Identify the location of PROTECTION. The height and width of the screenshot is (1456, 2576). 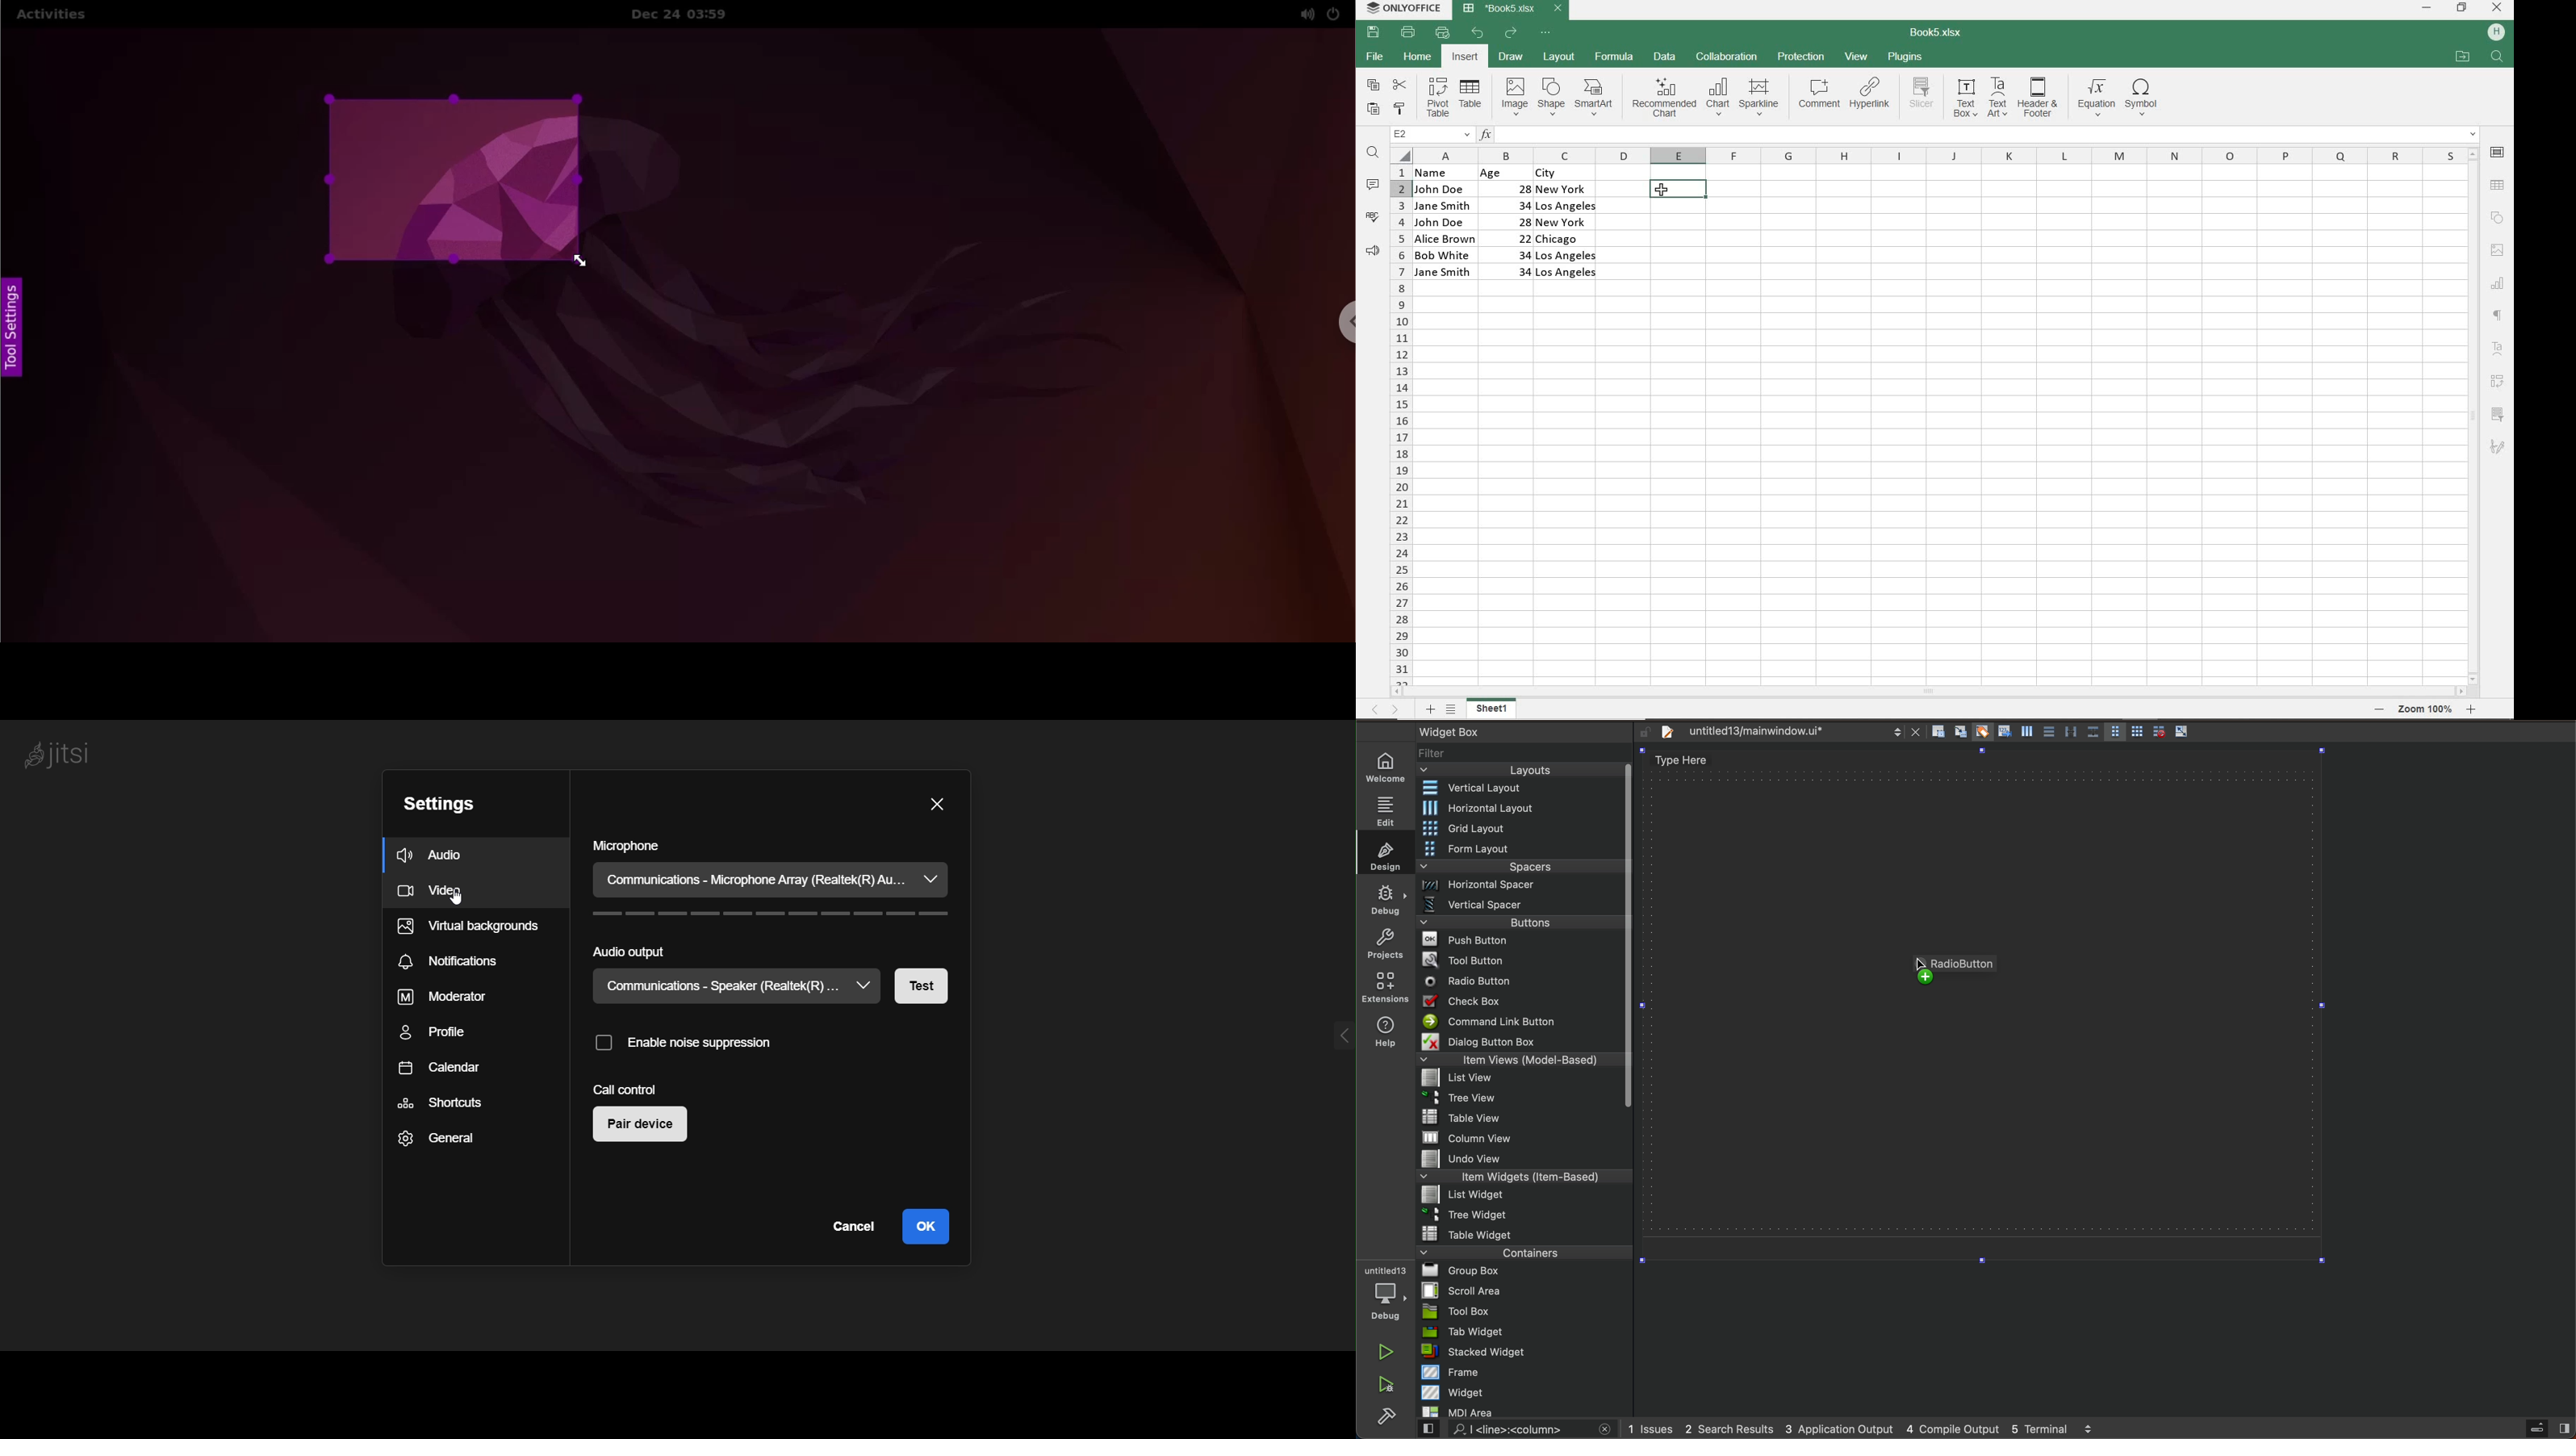
(1802, 57).